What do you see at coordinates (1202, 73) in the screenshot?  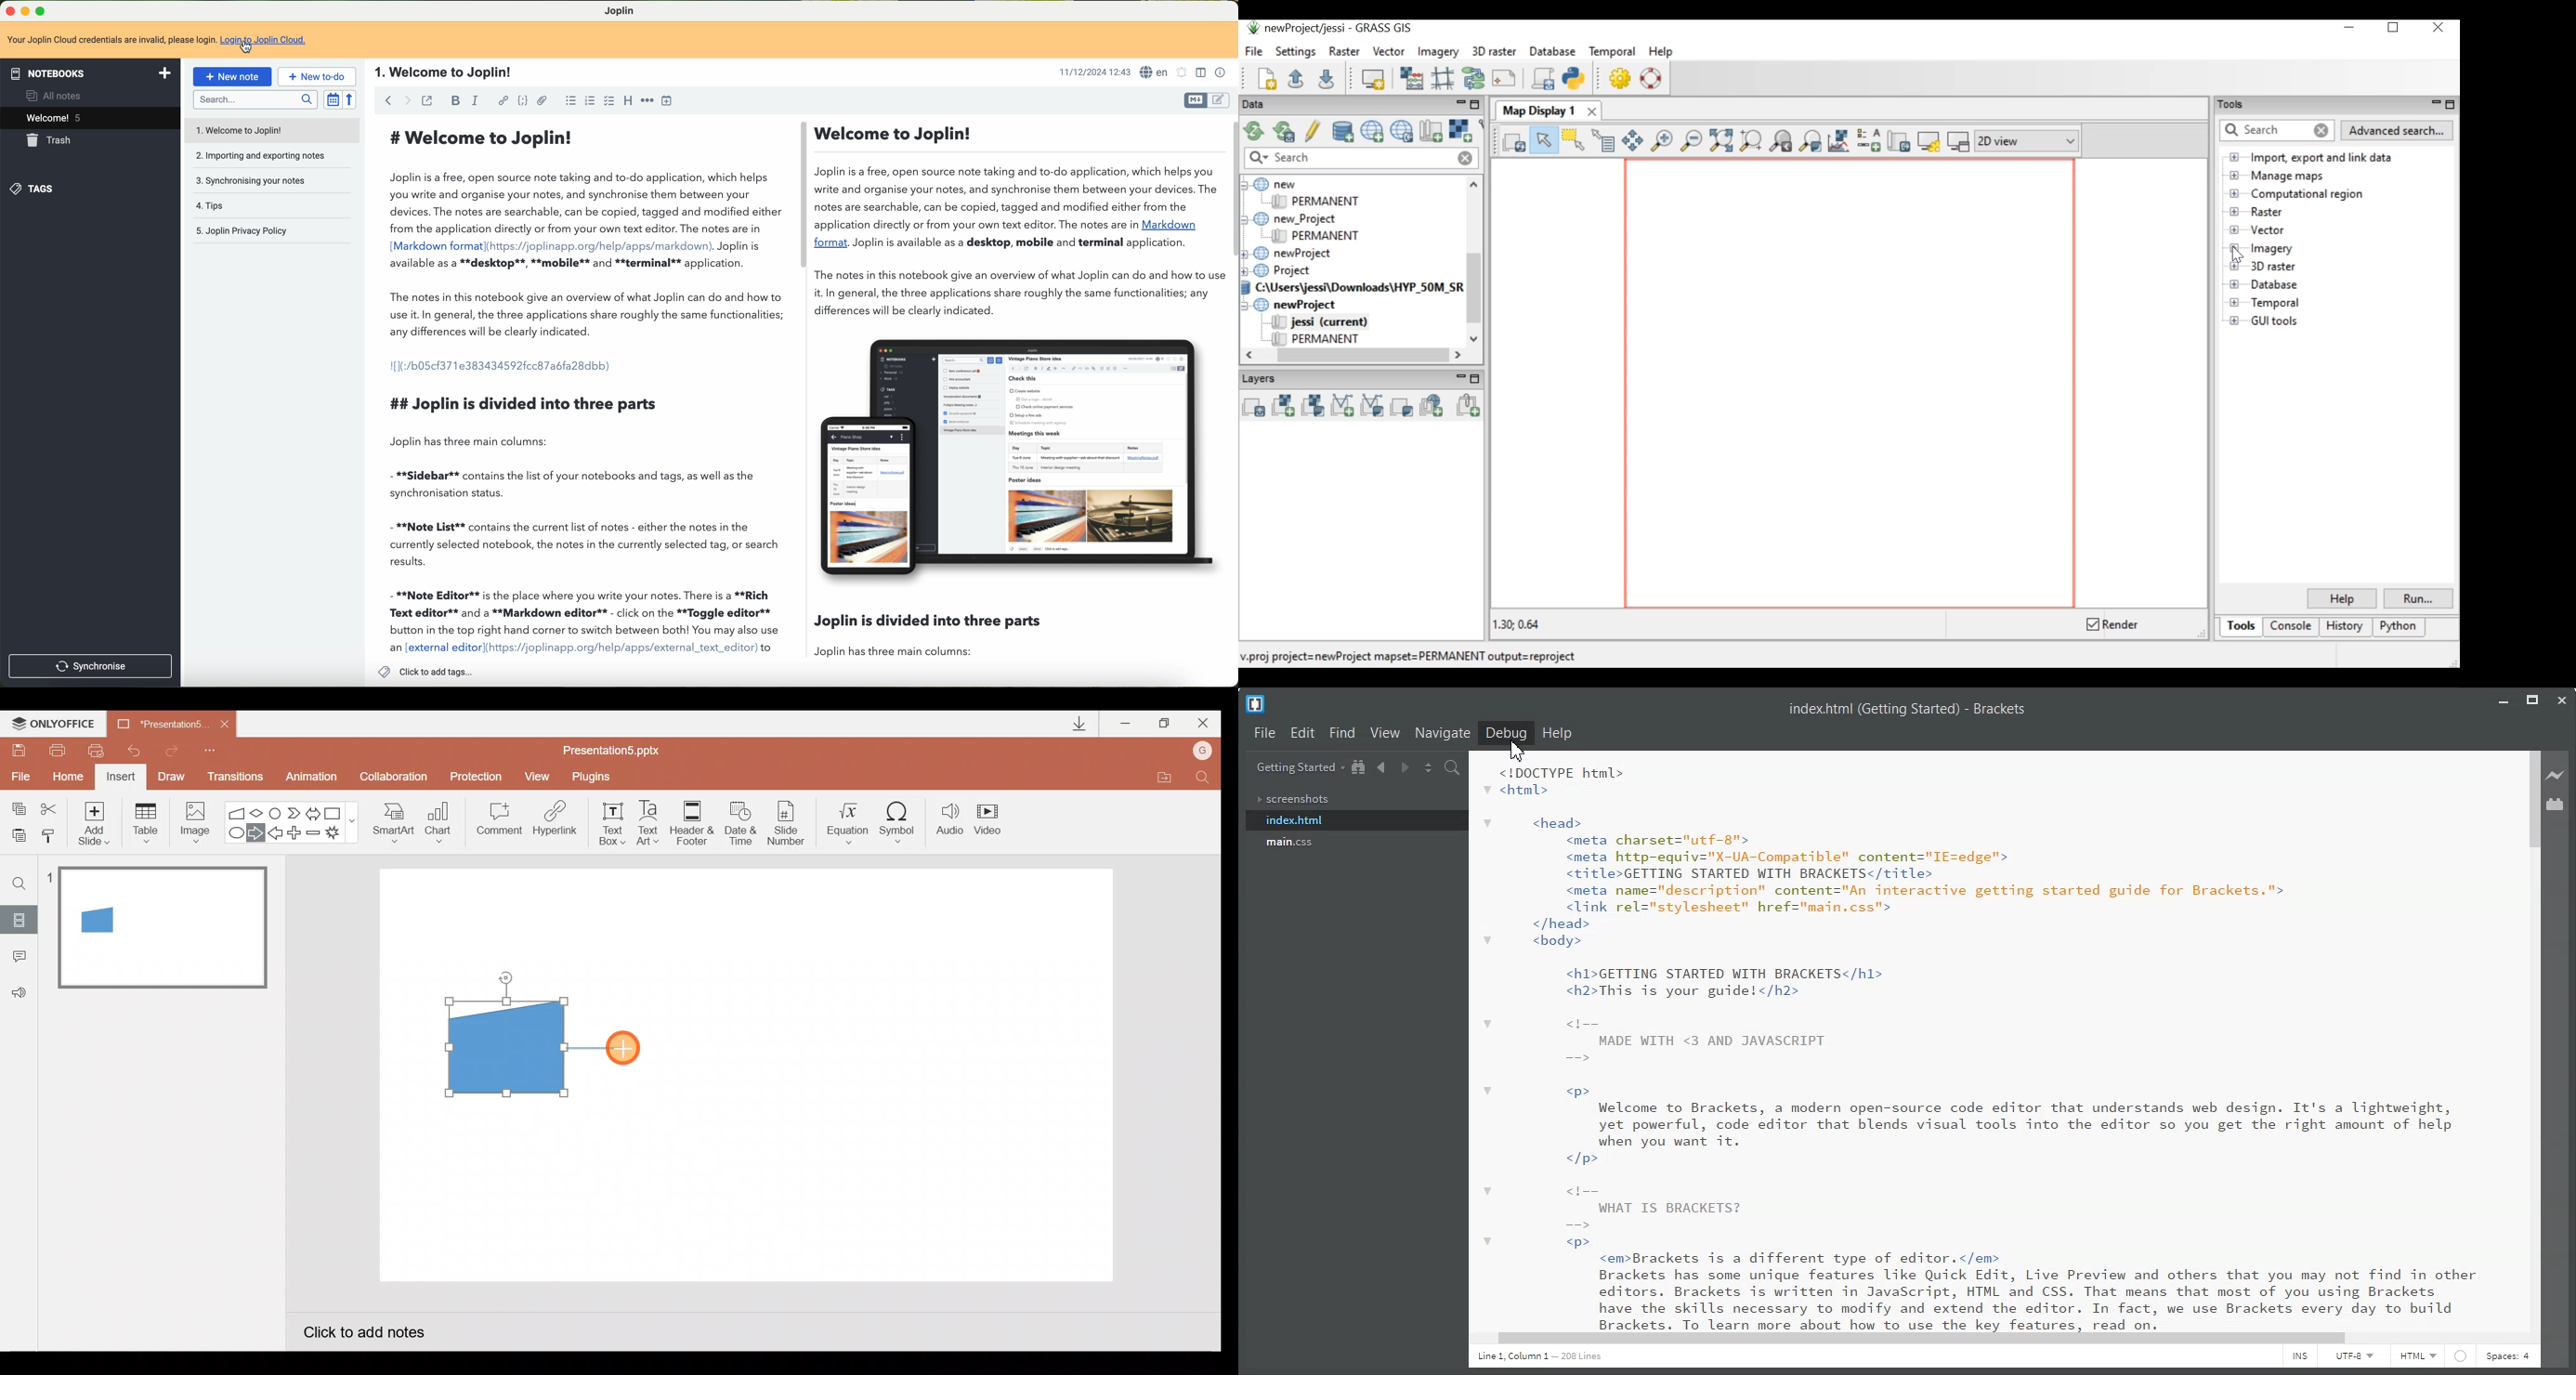 I see `toggle editor layout` at bounding box center [1202, 73].